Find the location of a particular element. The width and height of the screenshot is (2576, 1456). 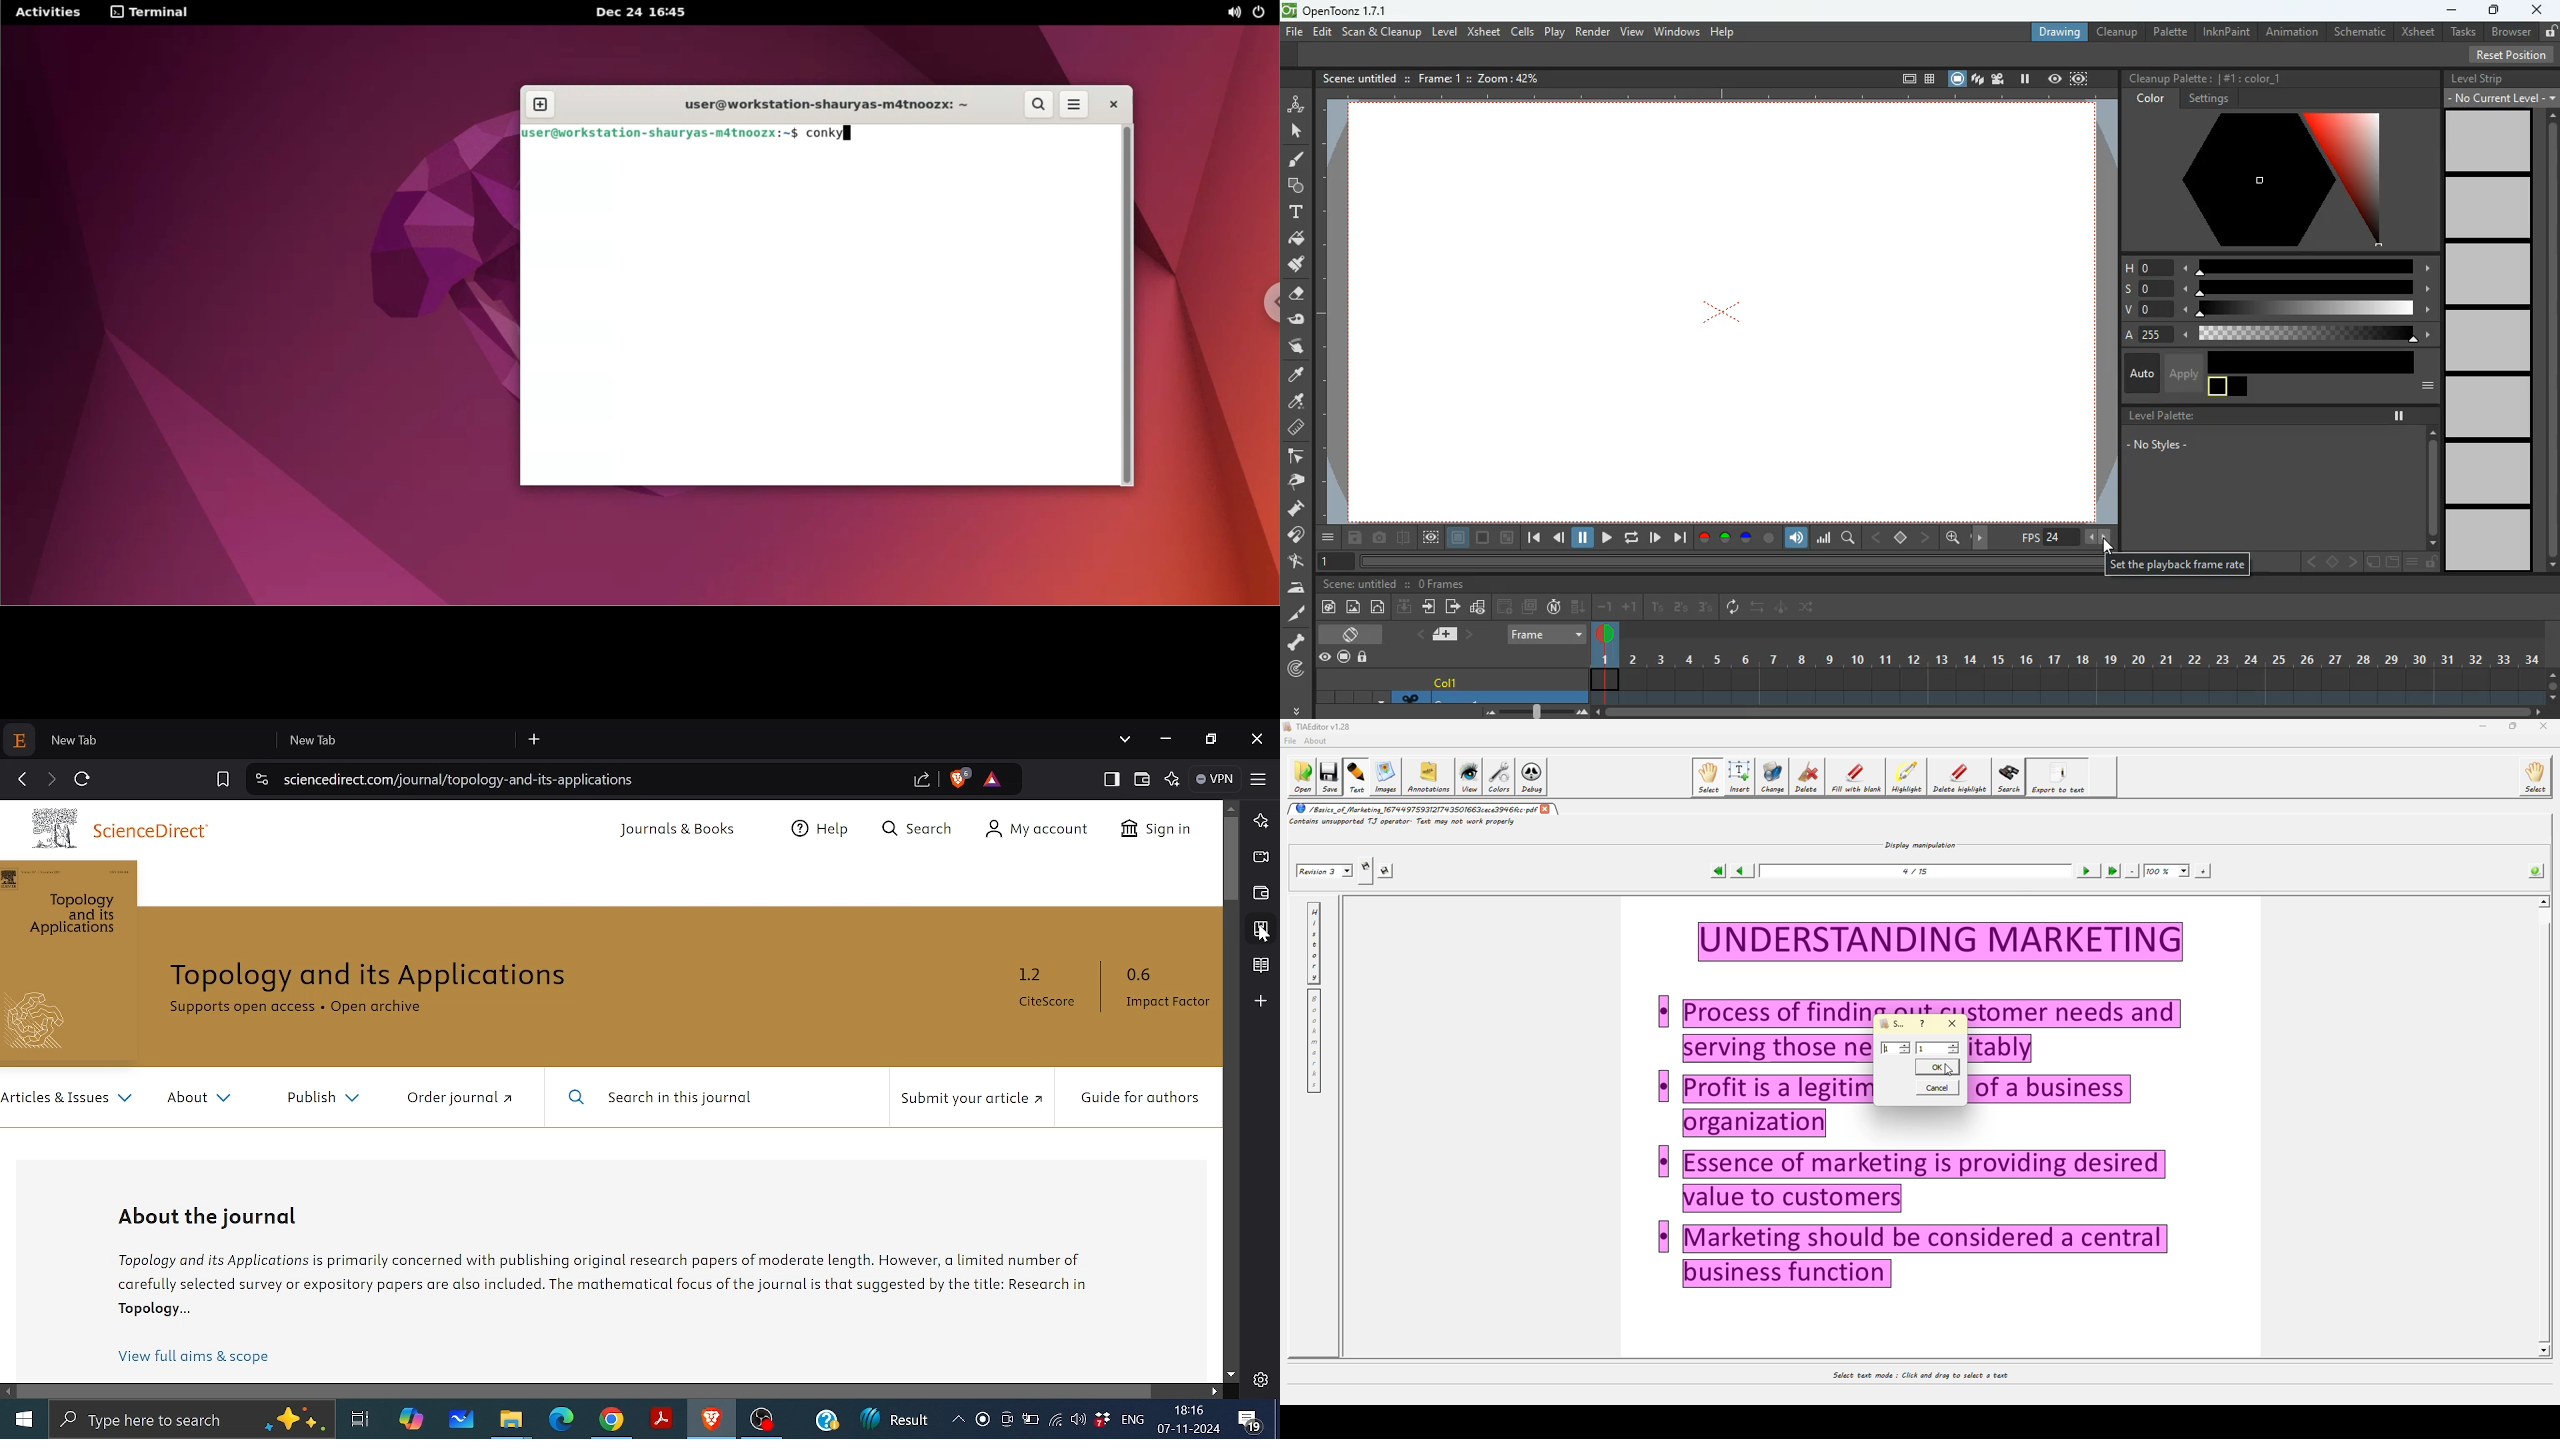

down is located at coordinates (1576, 608).